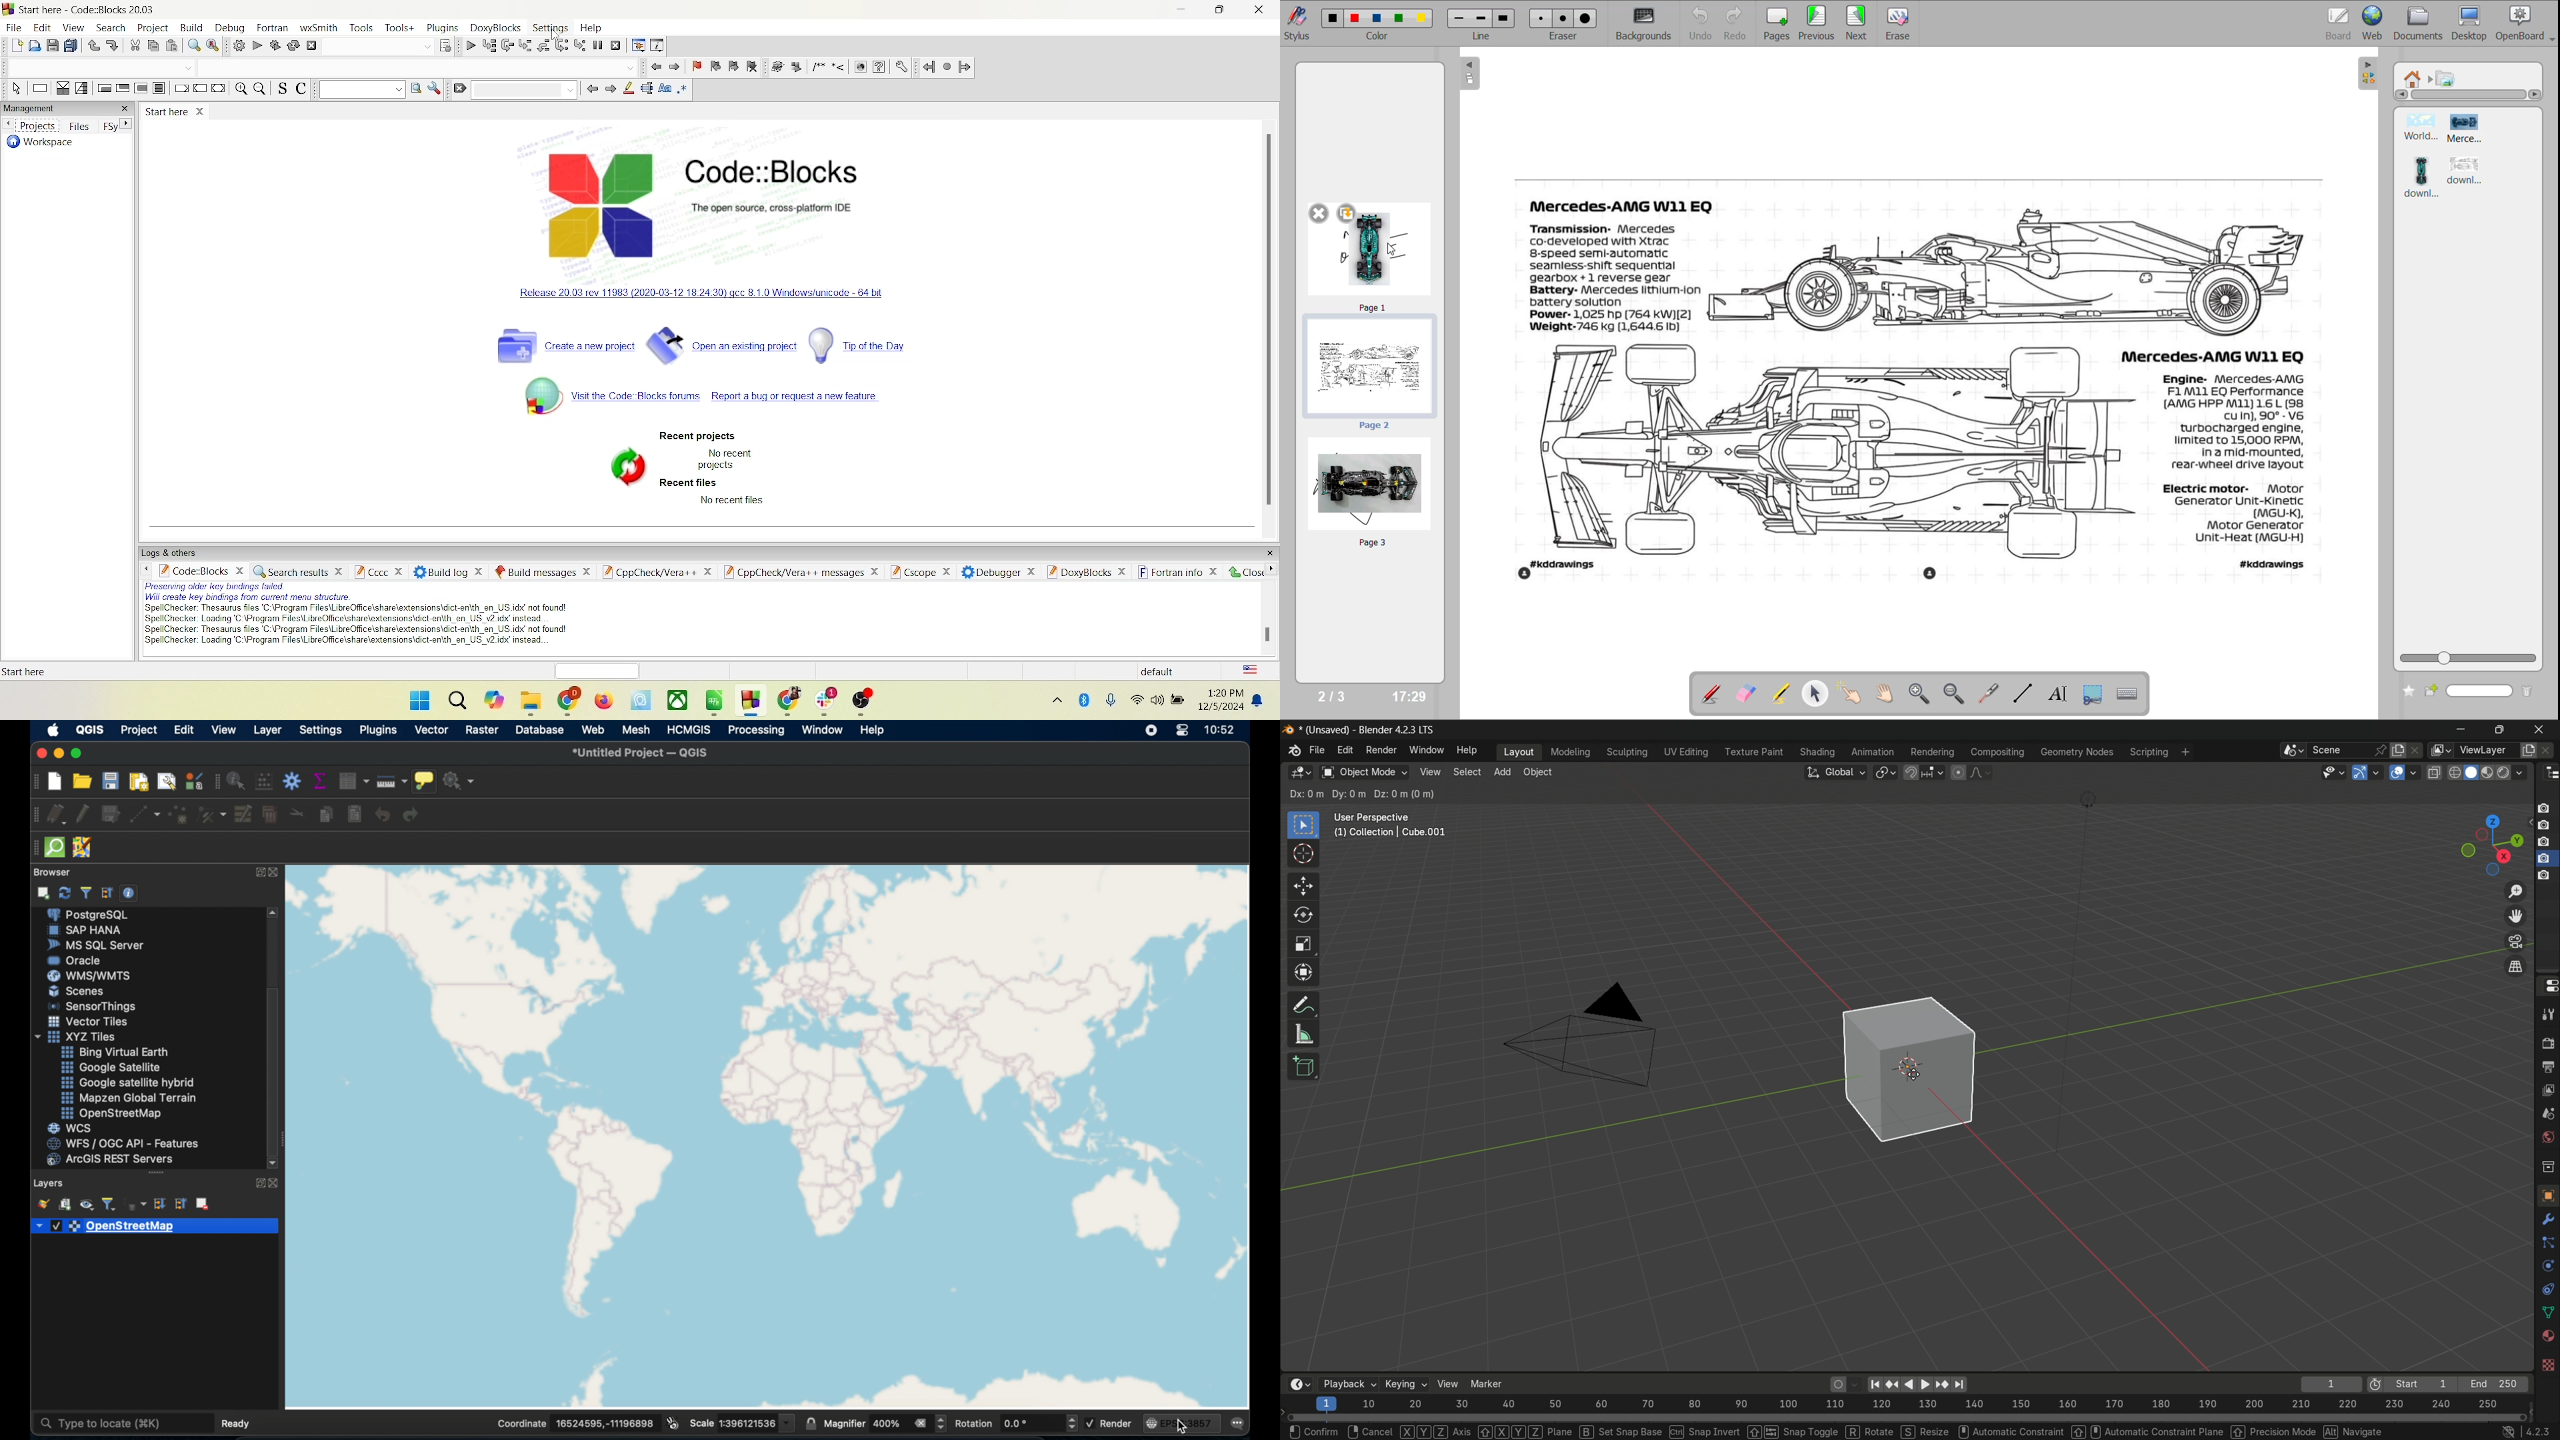 The height and width of the screenshot is (1456, 2576). Describe the element at coordinates (1707, 693) in the screenshot. I see `annotate document` at that location.